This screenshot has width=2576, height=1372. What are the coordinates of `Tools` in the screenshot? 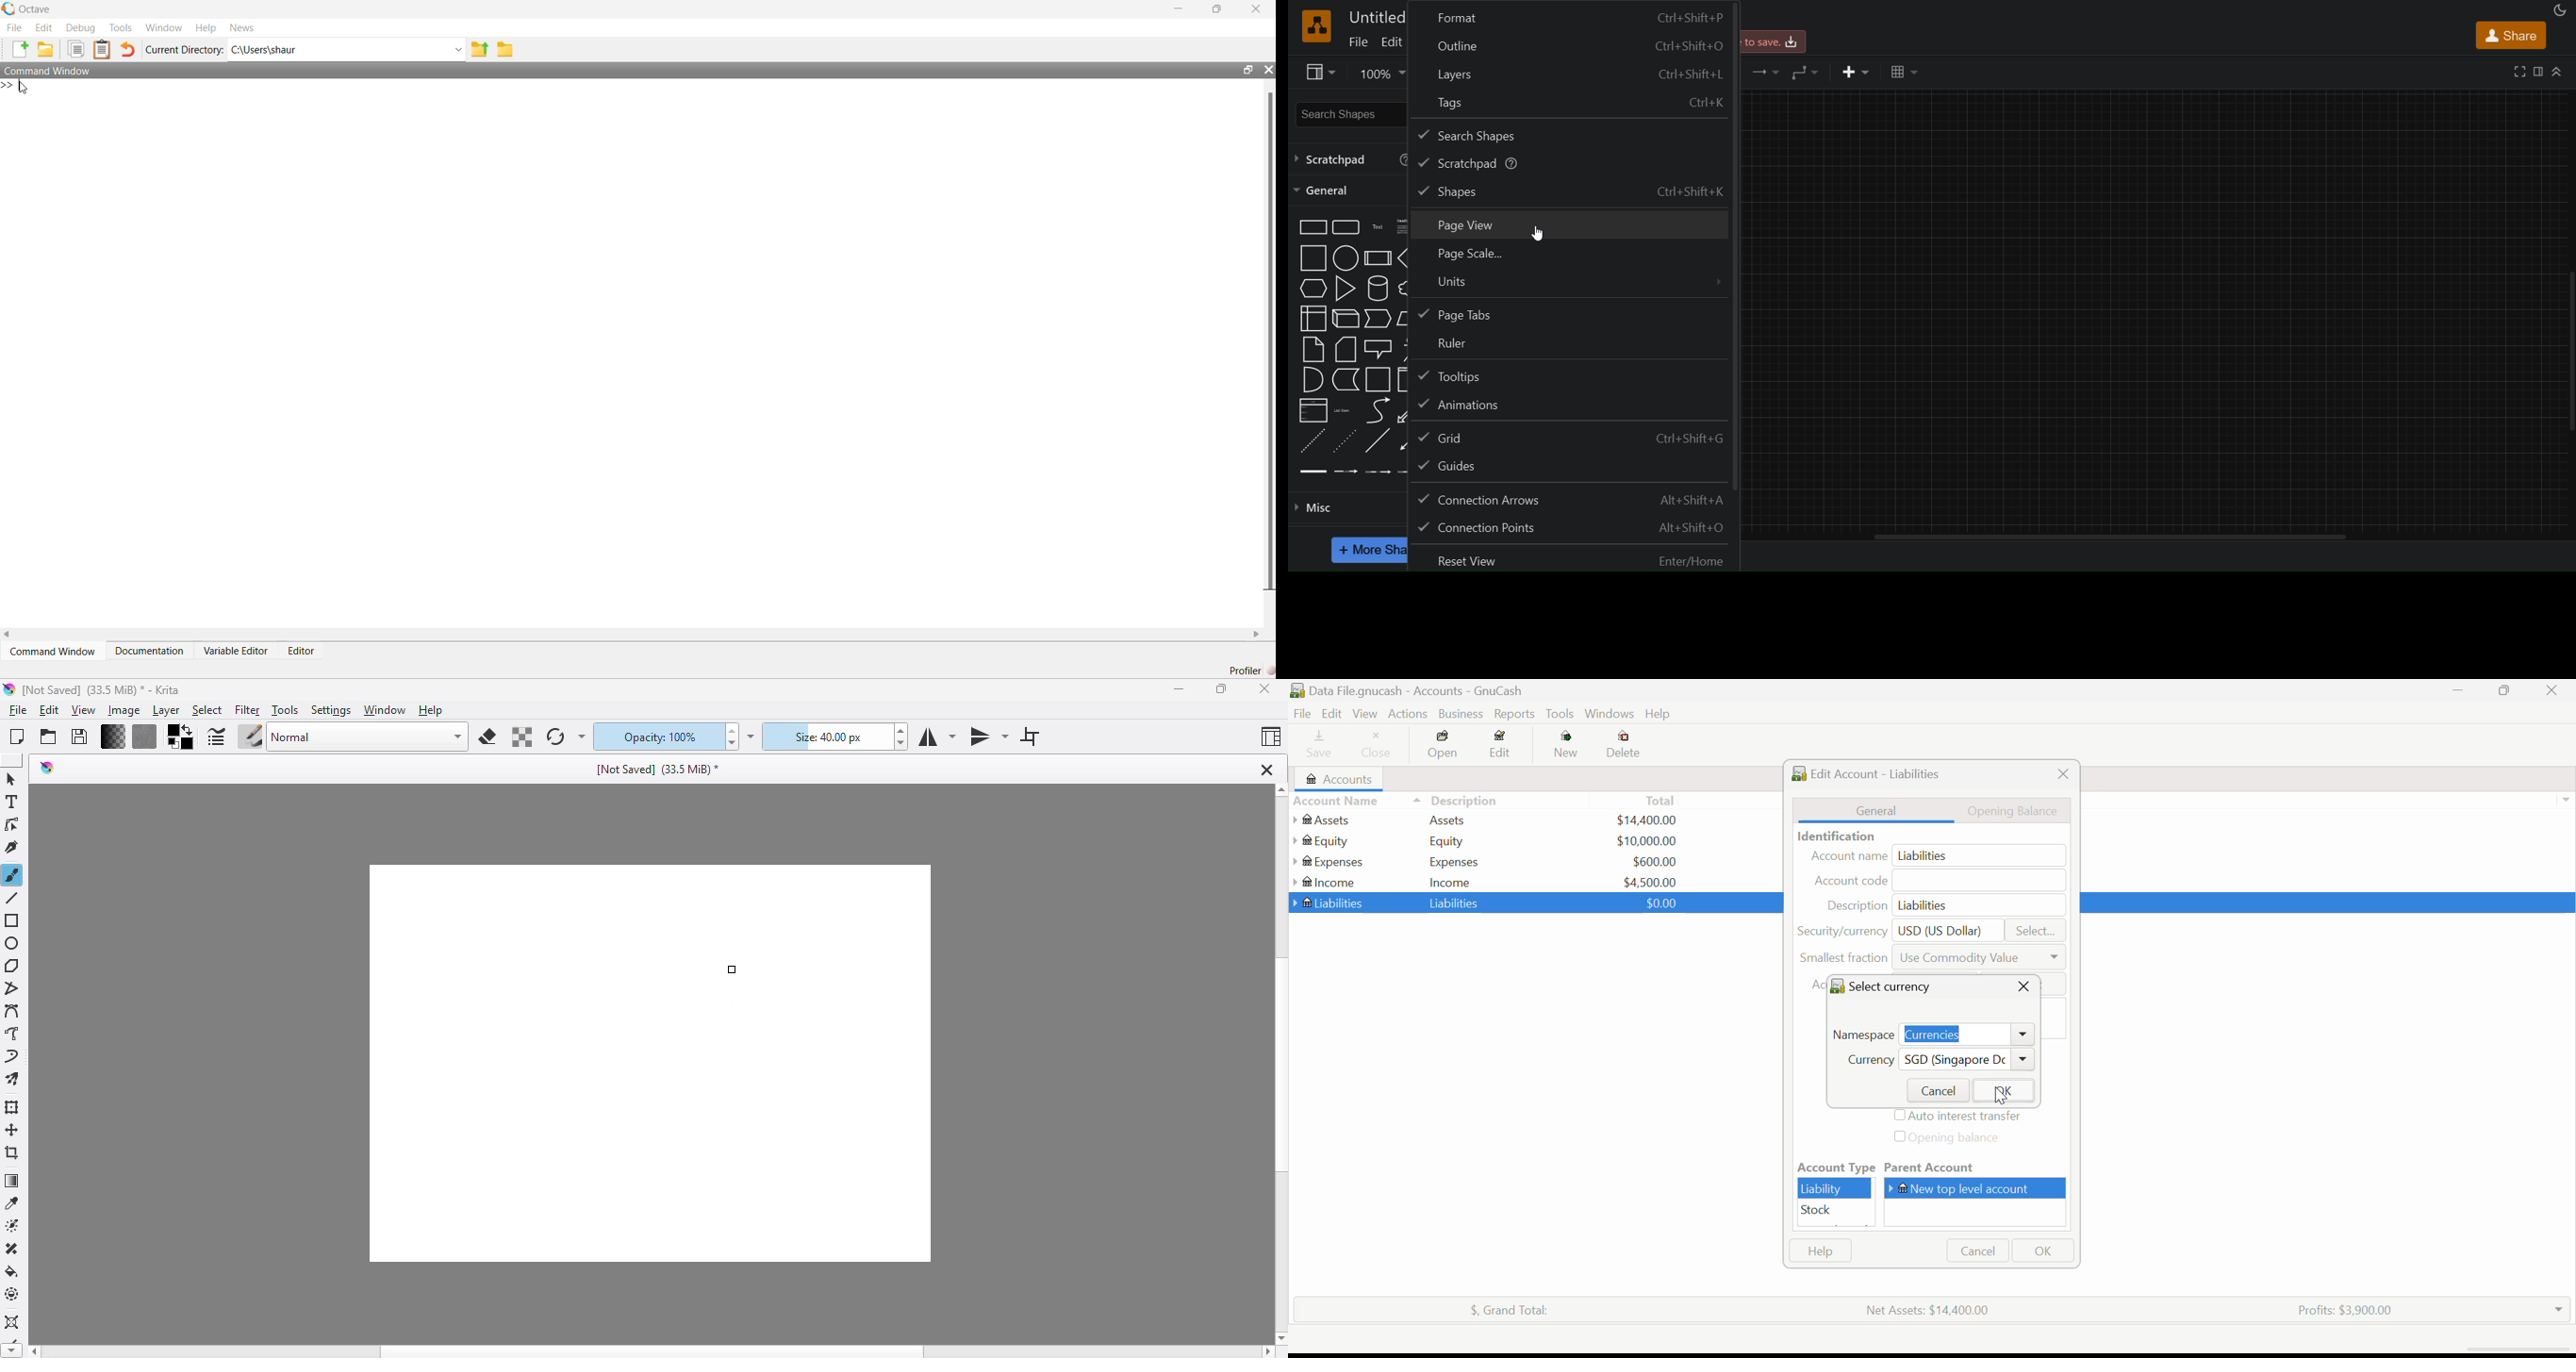 It's located at (1561, 715).